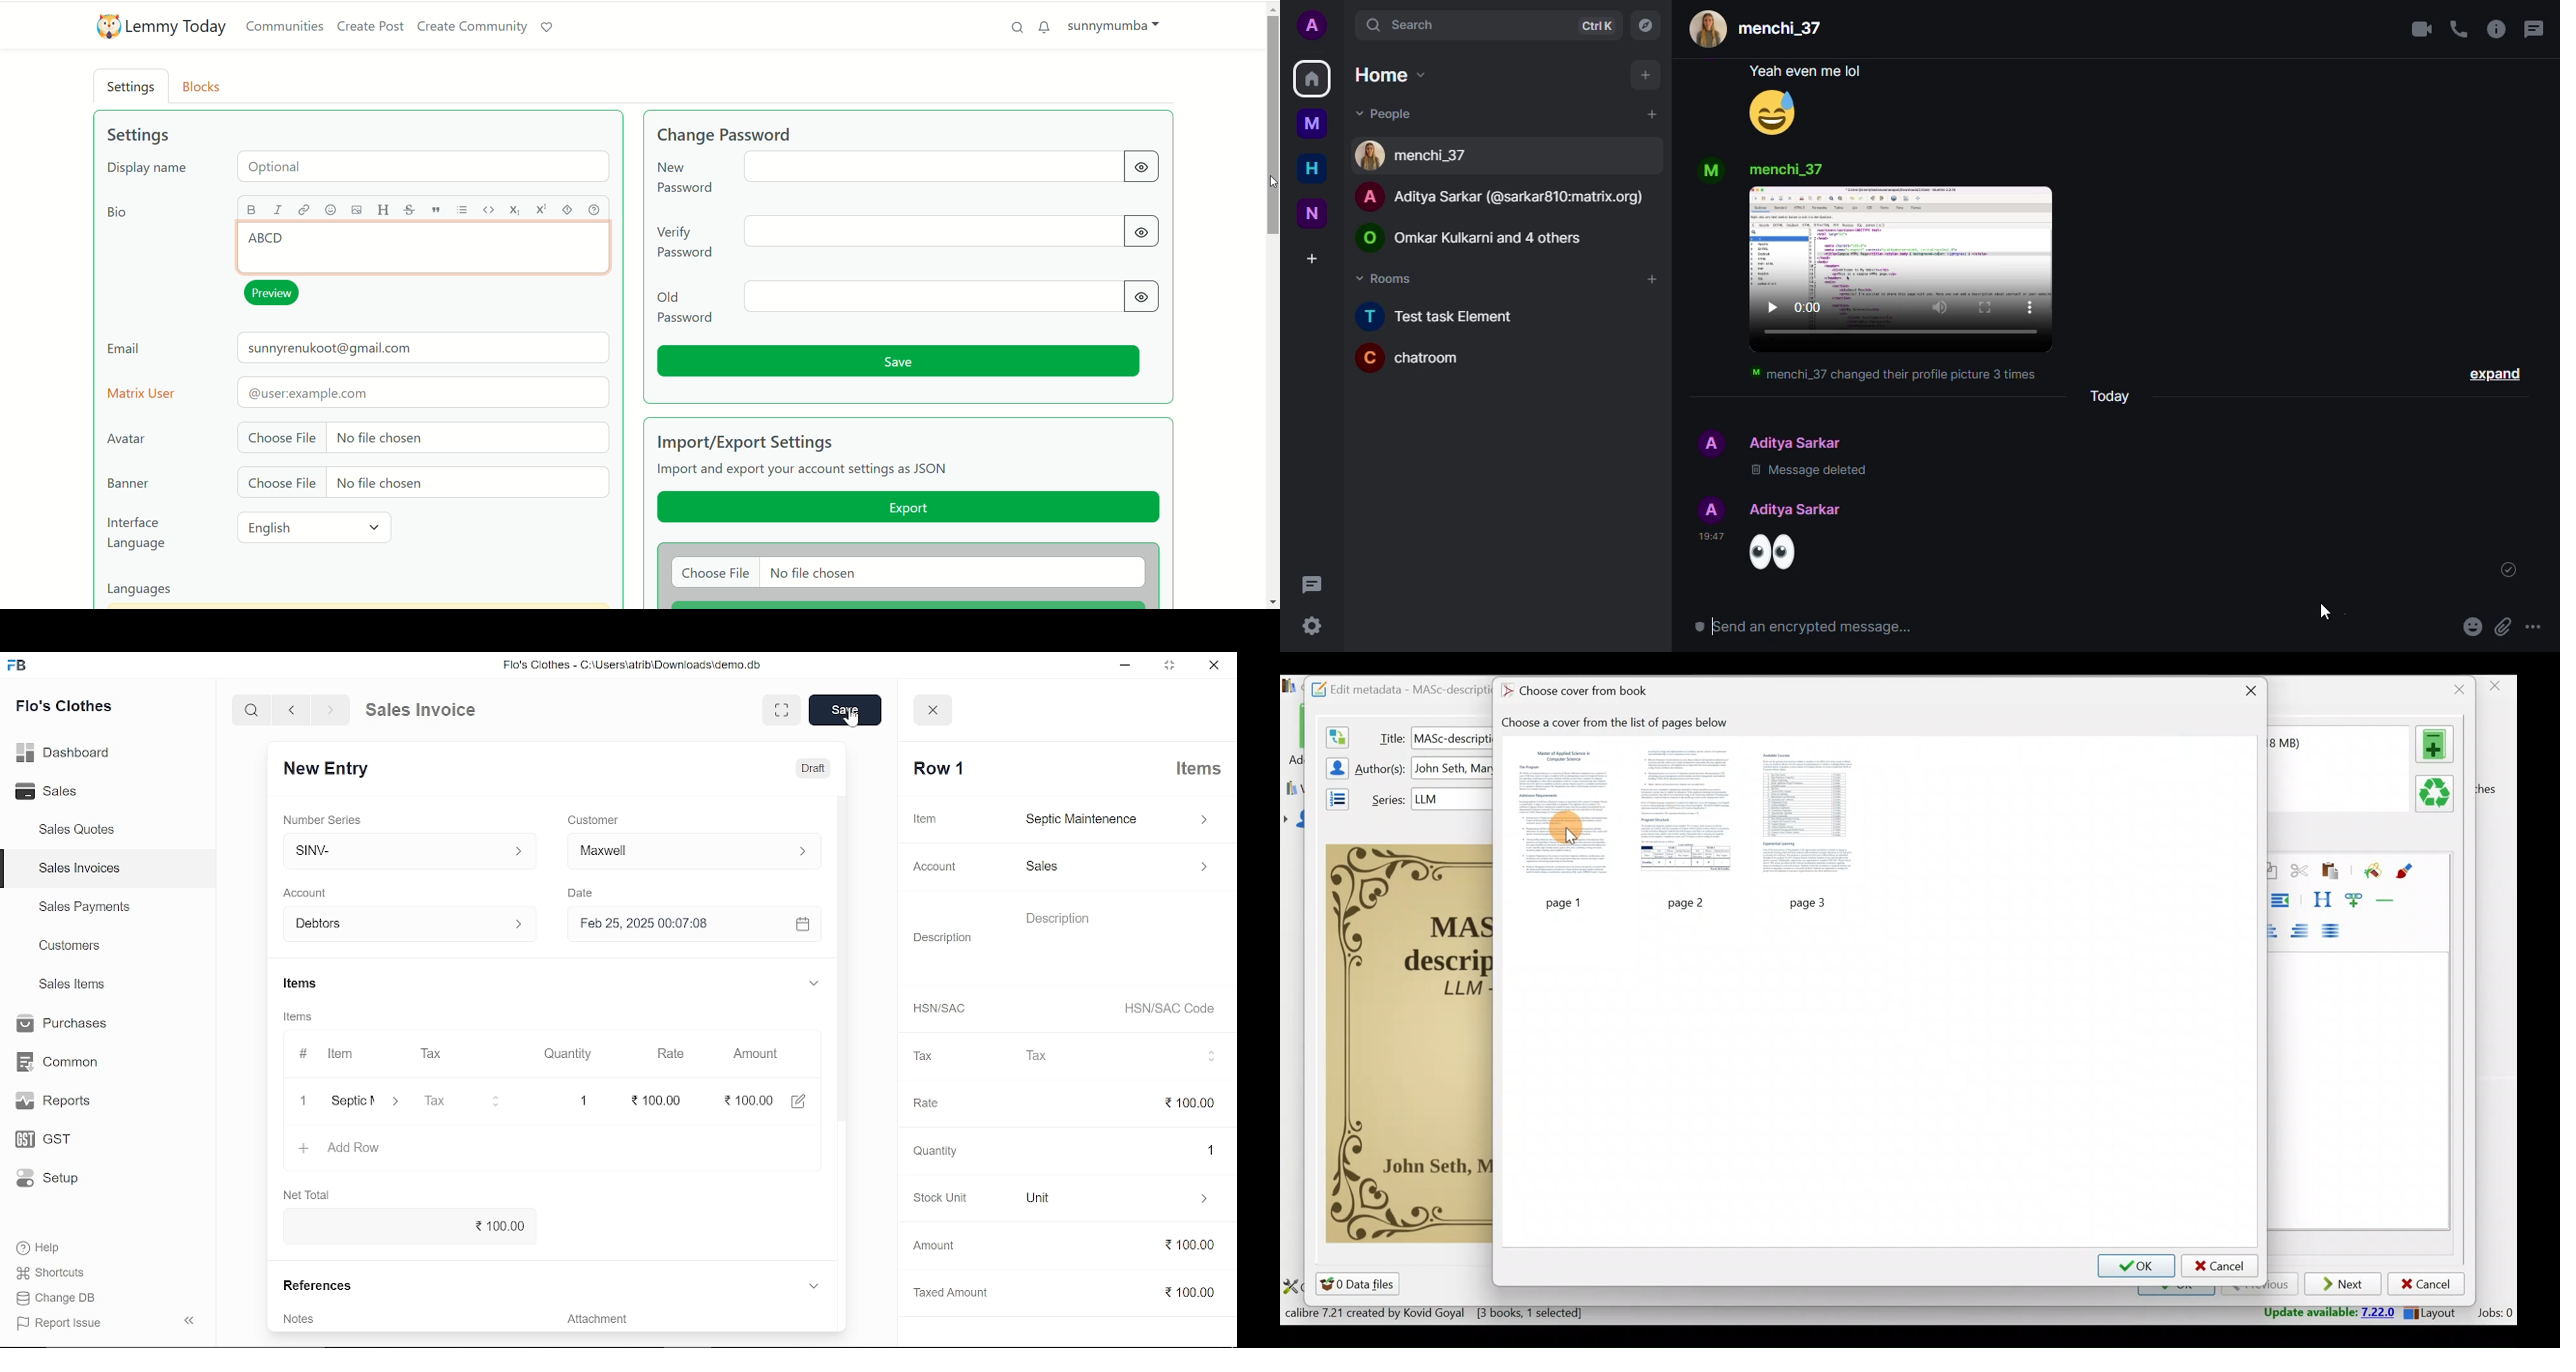  What do you see at coordinates (594, 818) in the screenshot?
I see `Customer` at bounding box center [594, 818].